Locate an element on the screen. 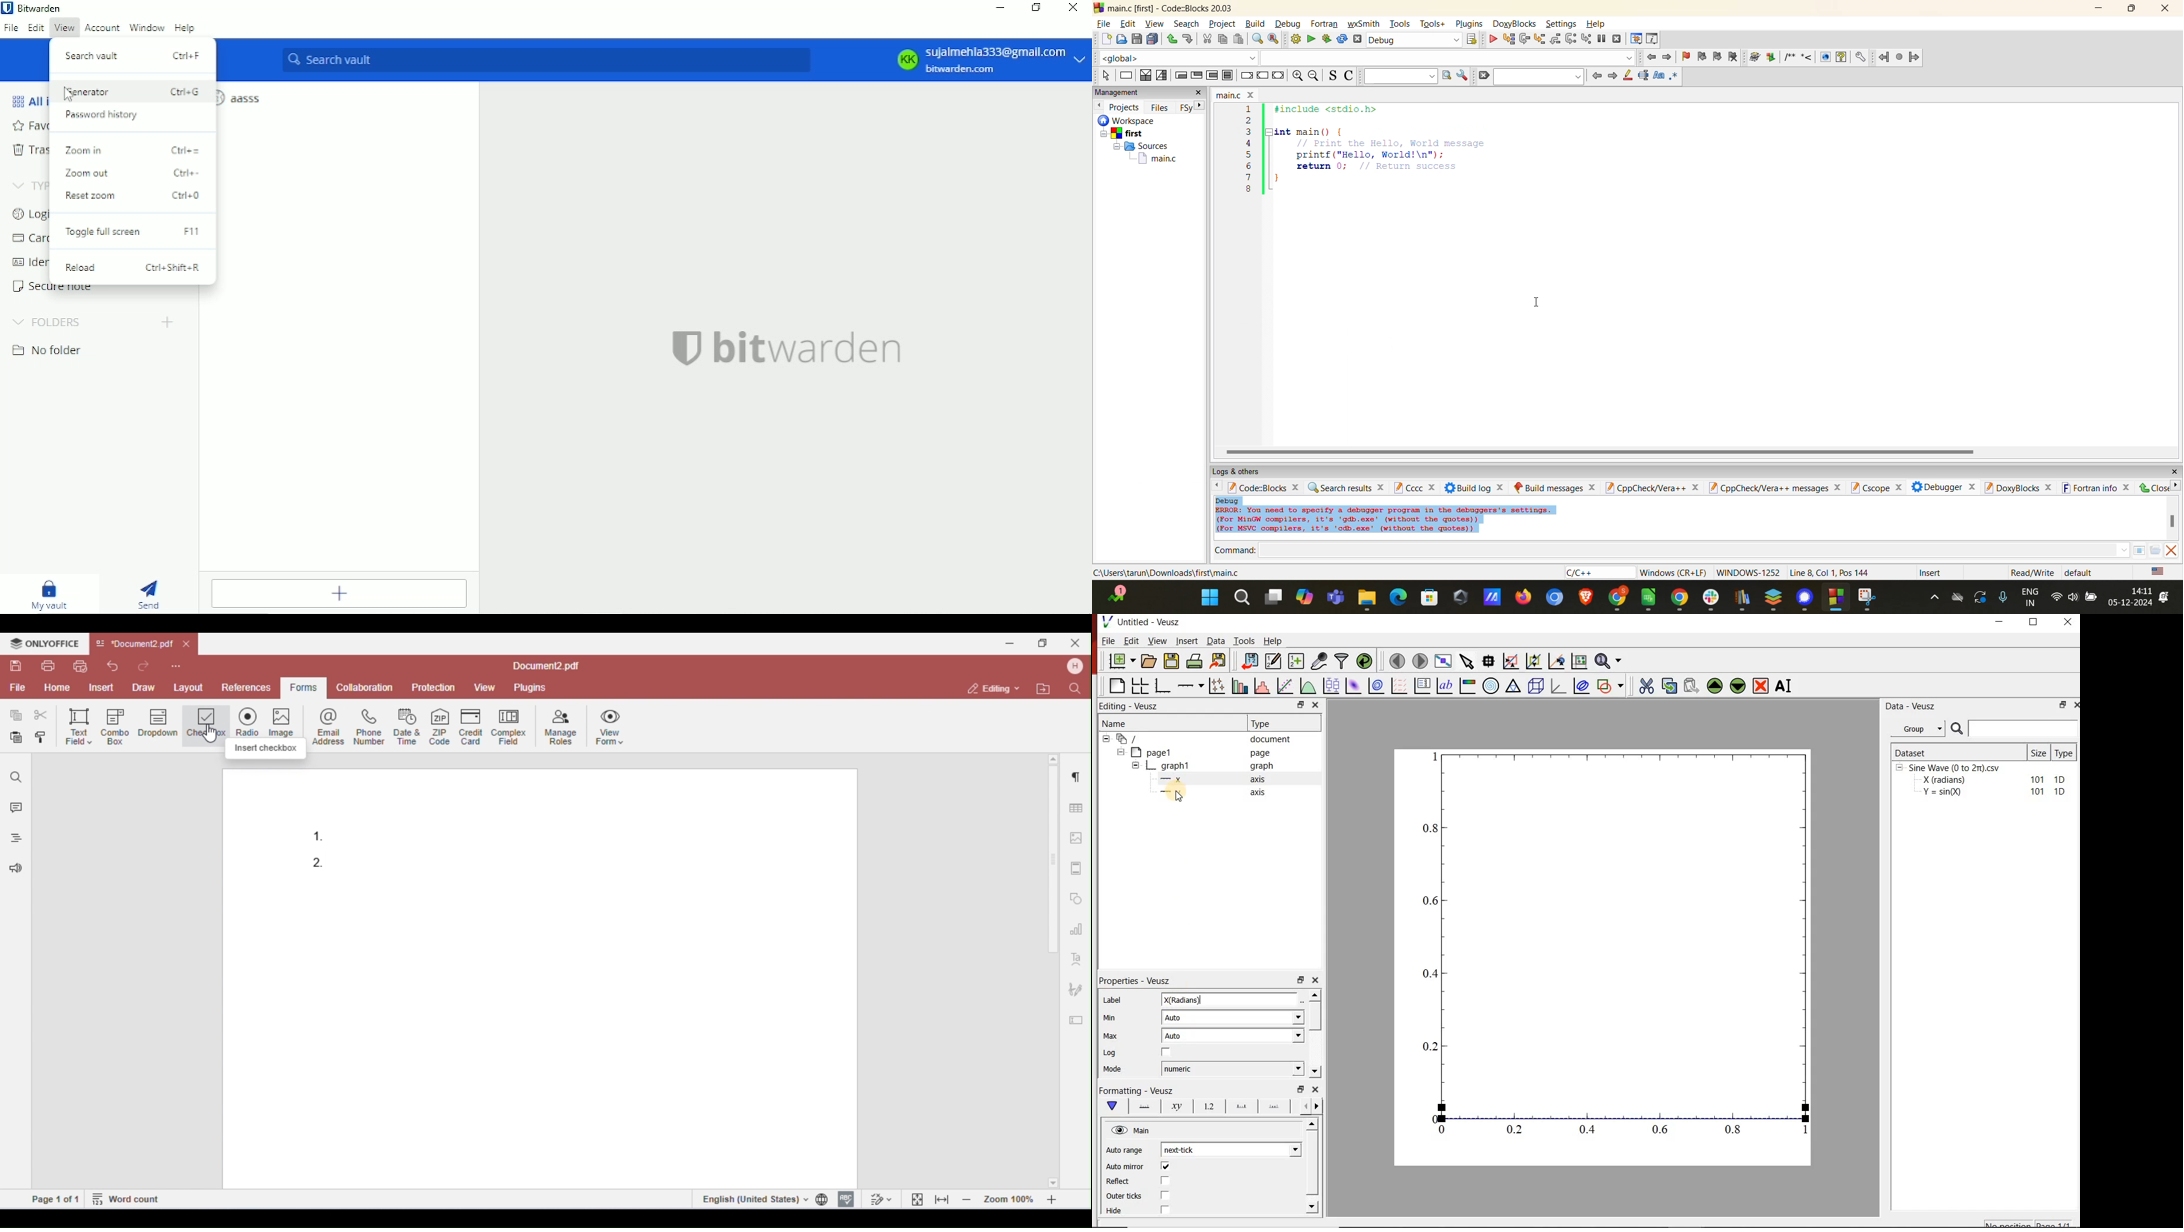  internet is located at coordinates (2056, 599).